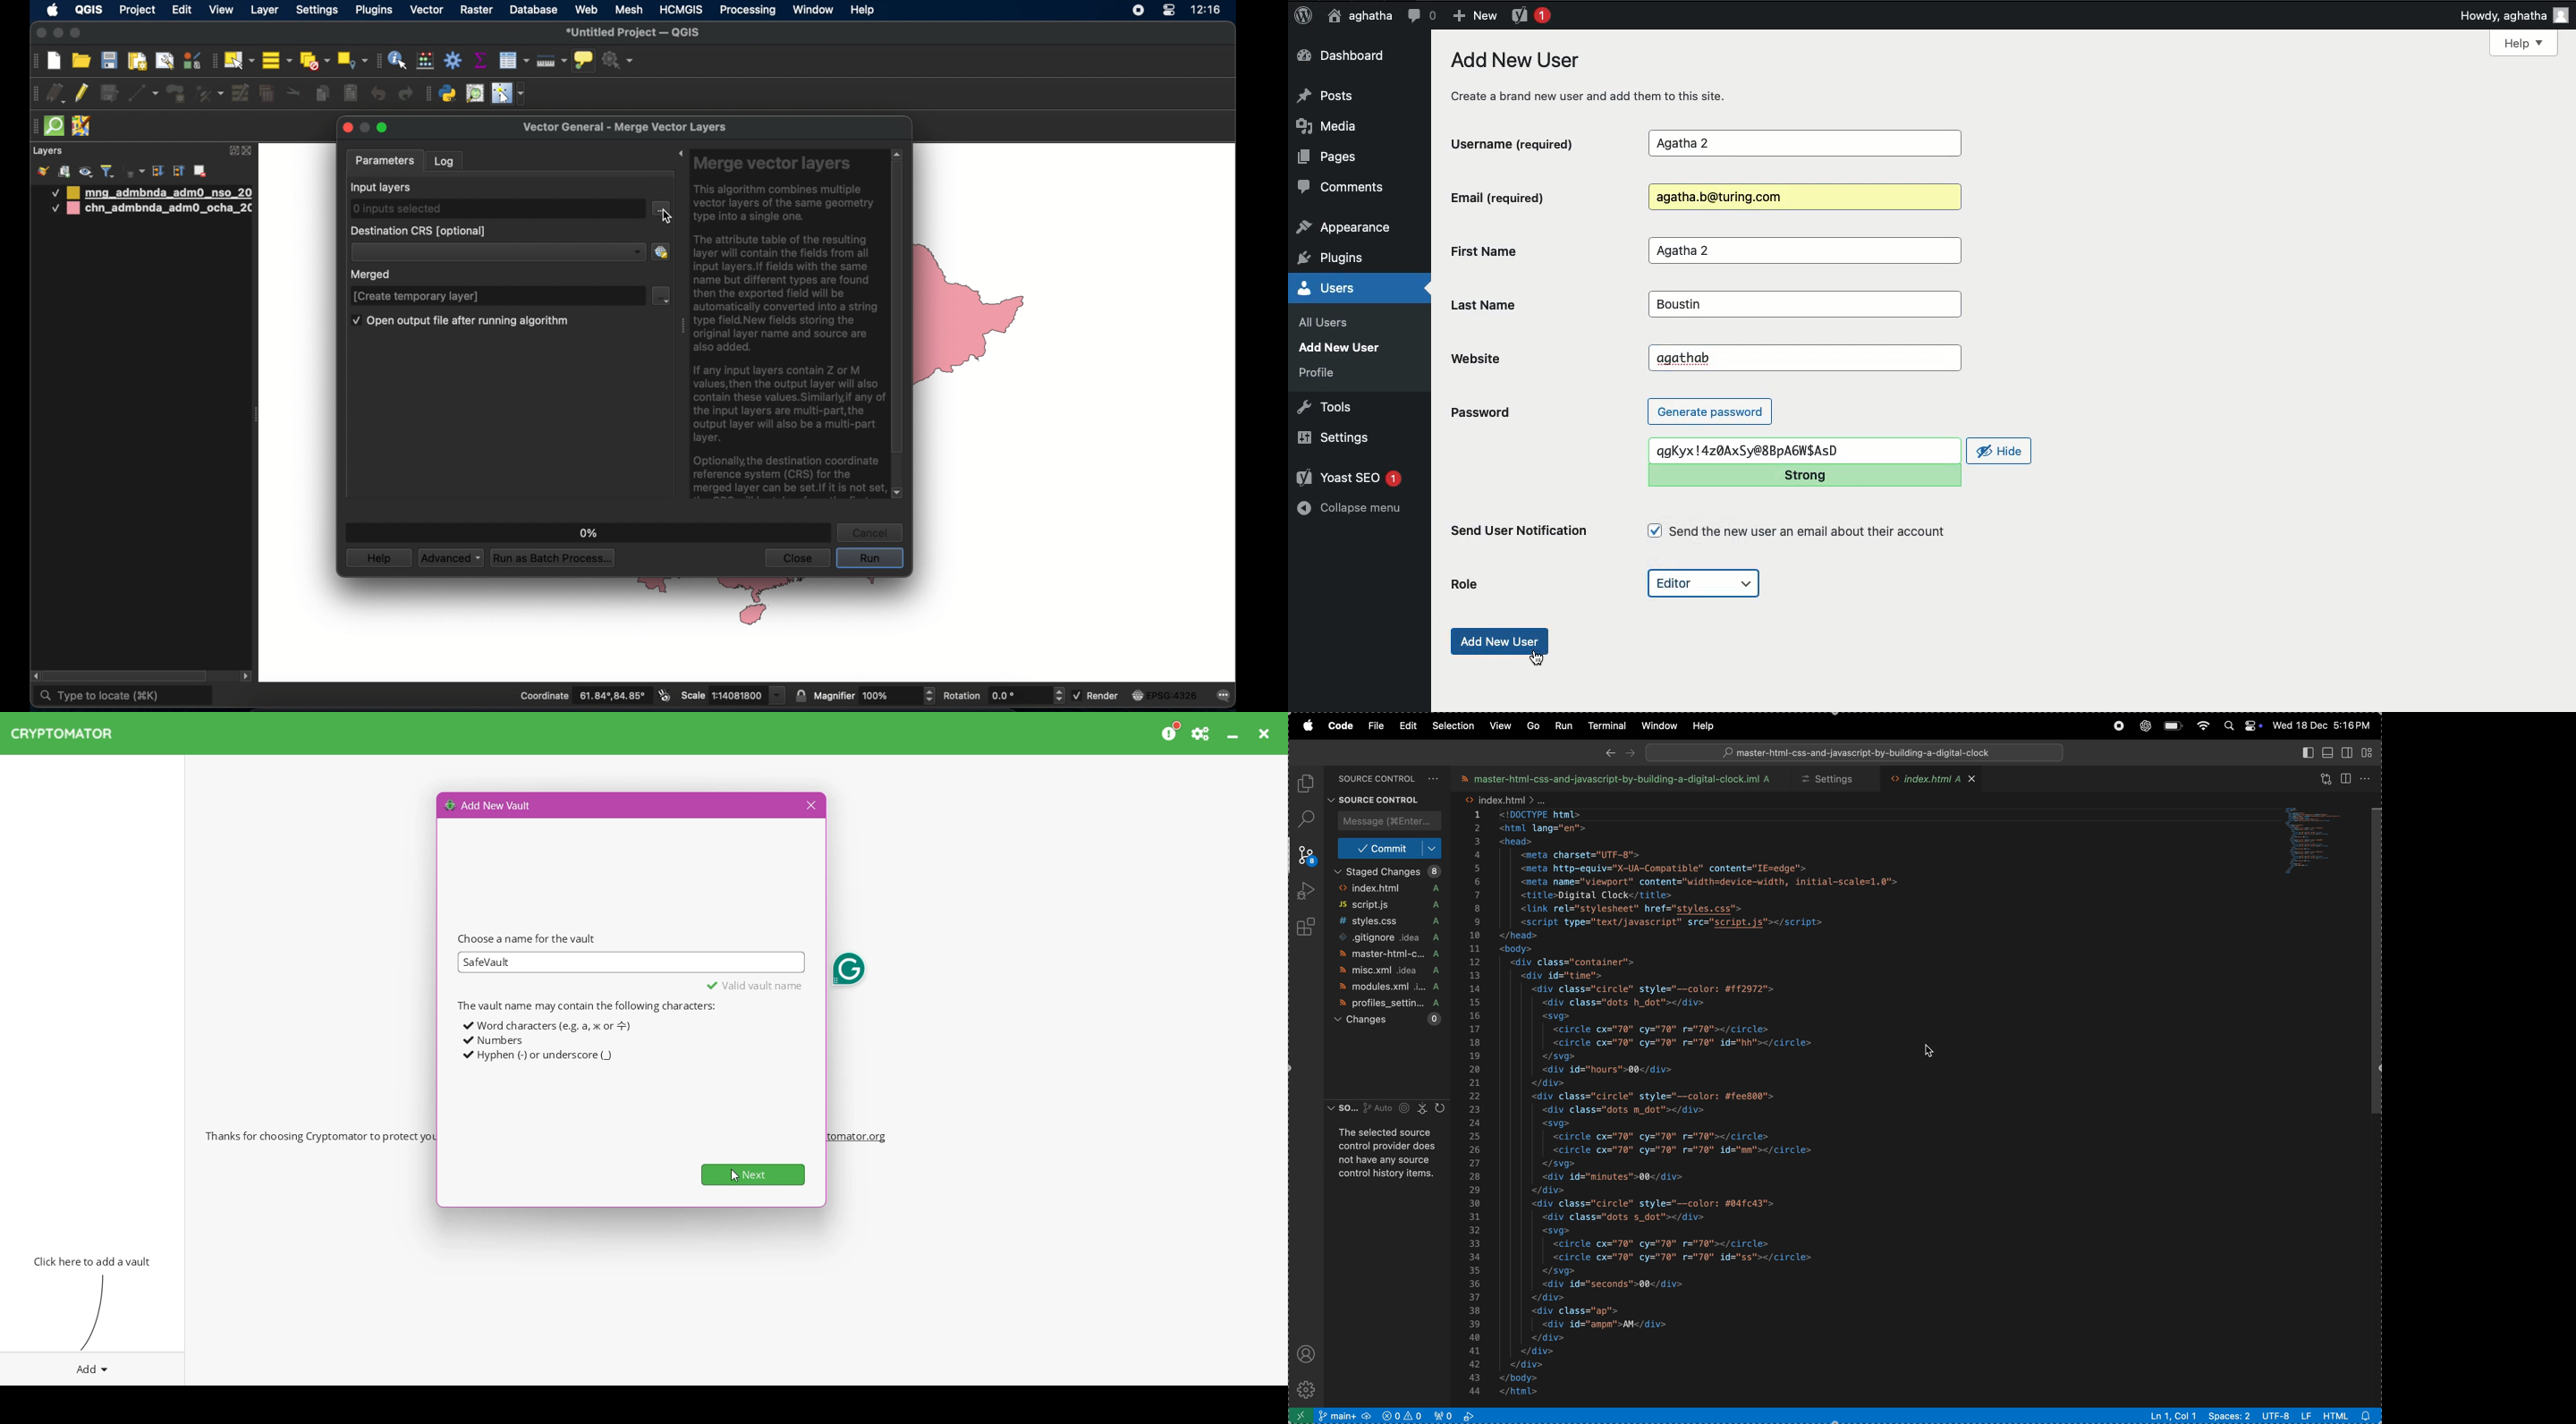  I want to click on show statistical summary, so click(479, 60).